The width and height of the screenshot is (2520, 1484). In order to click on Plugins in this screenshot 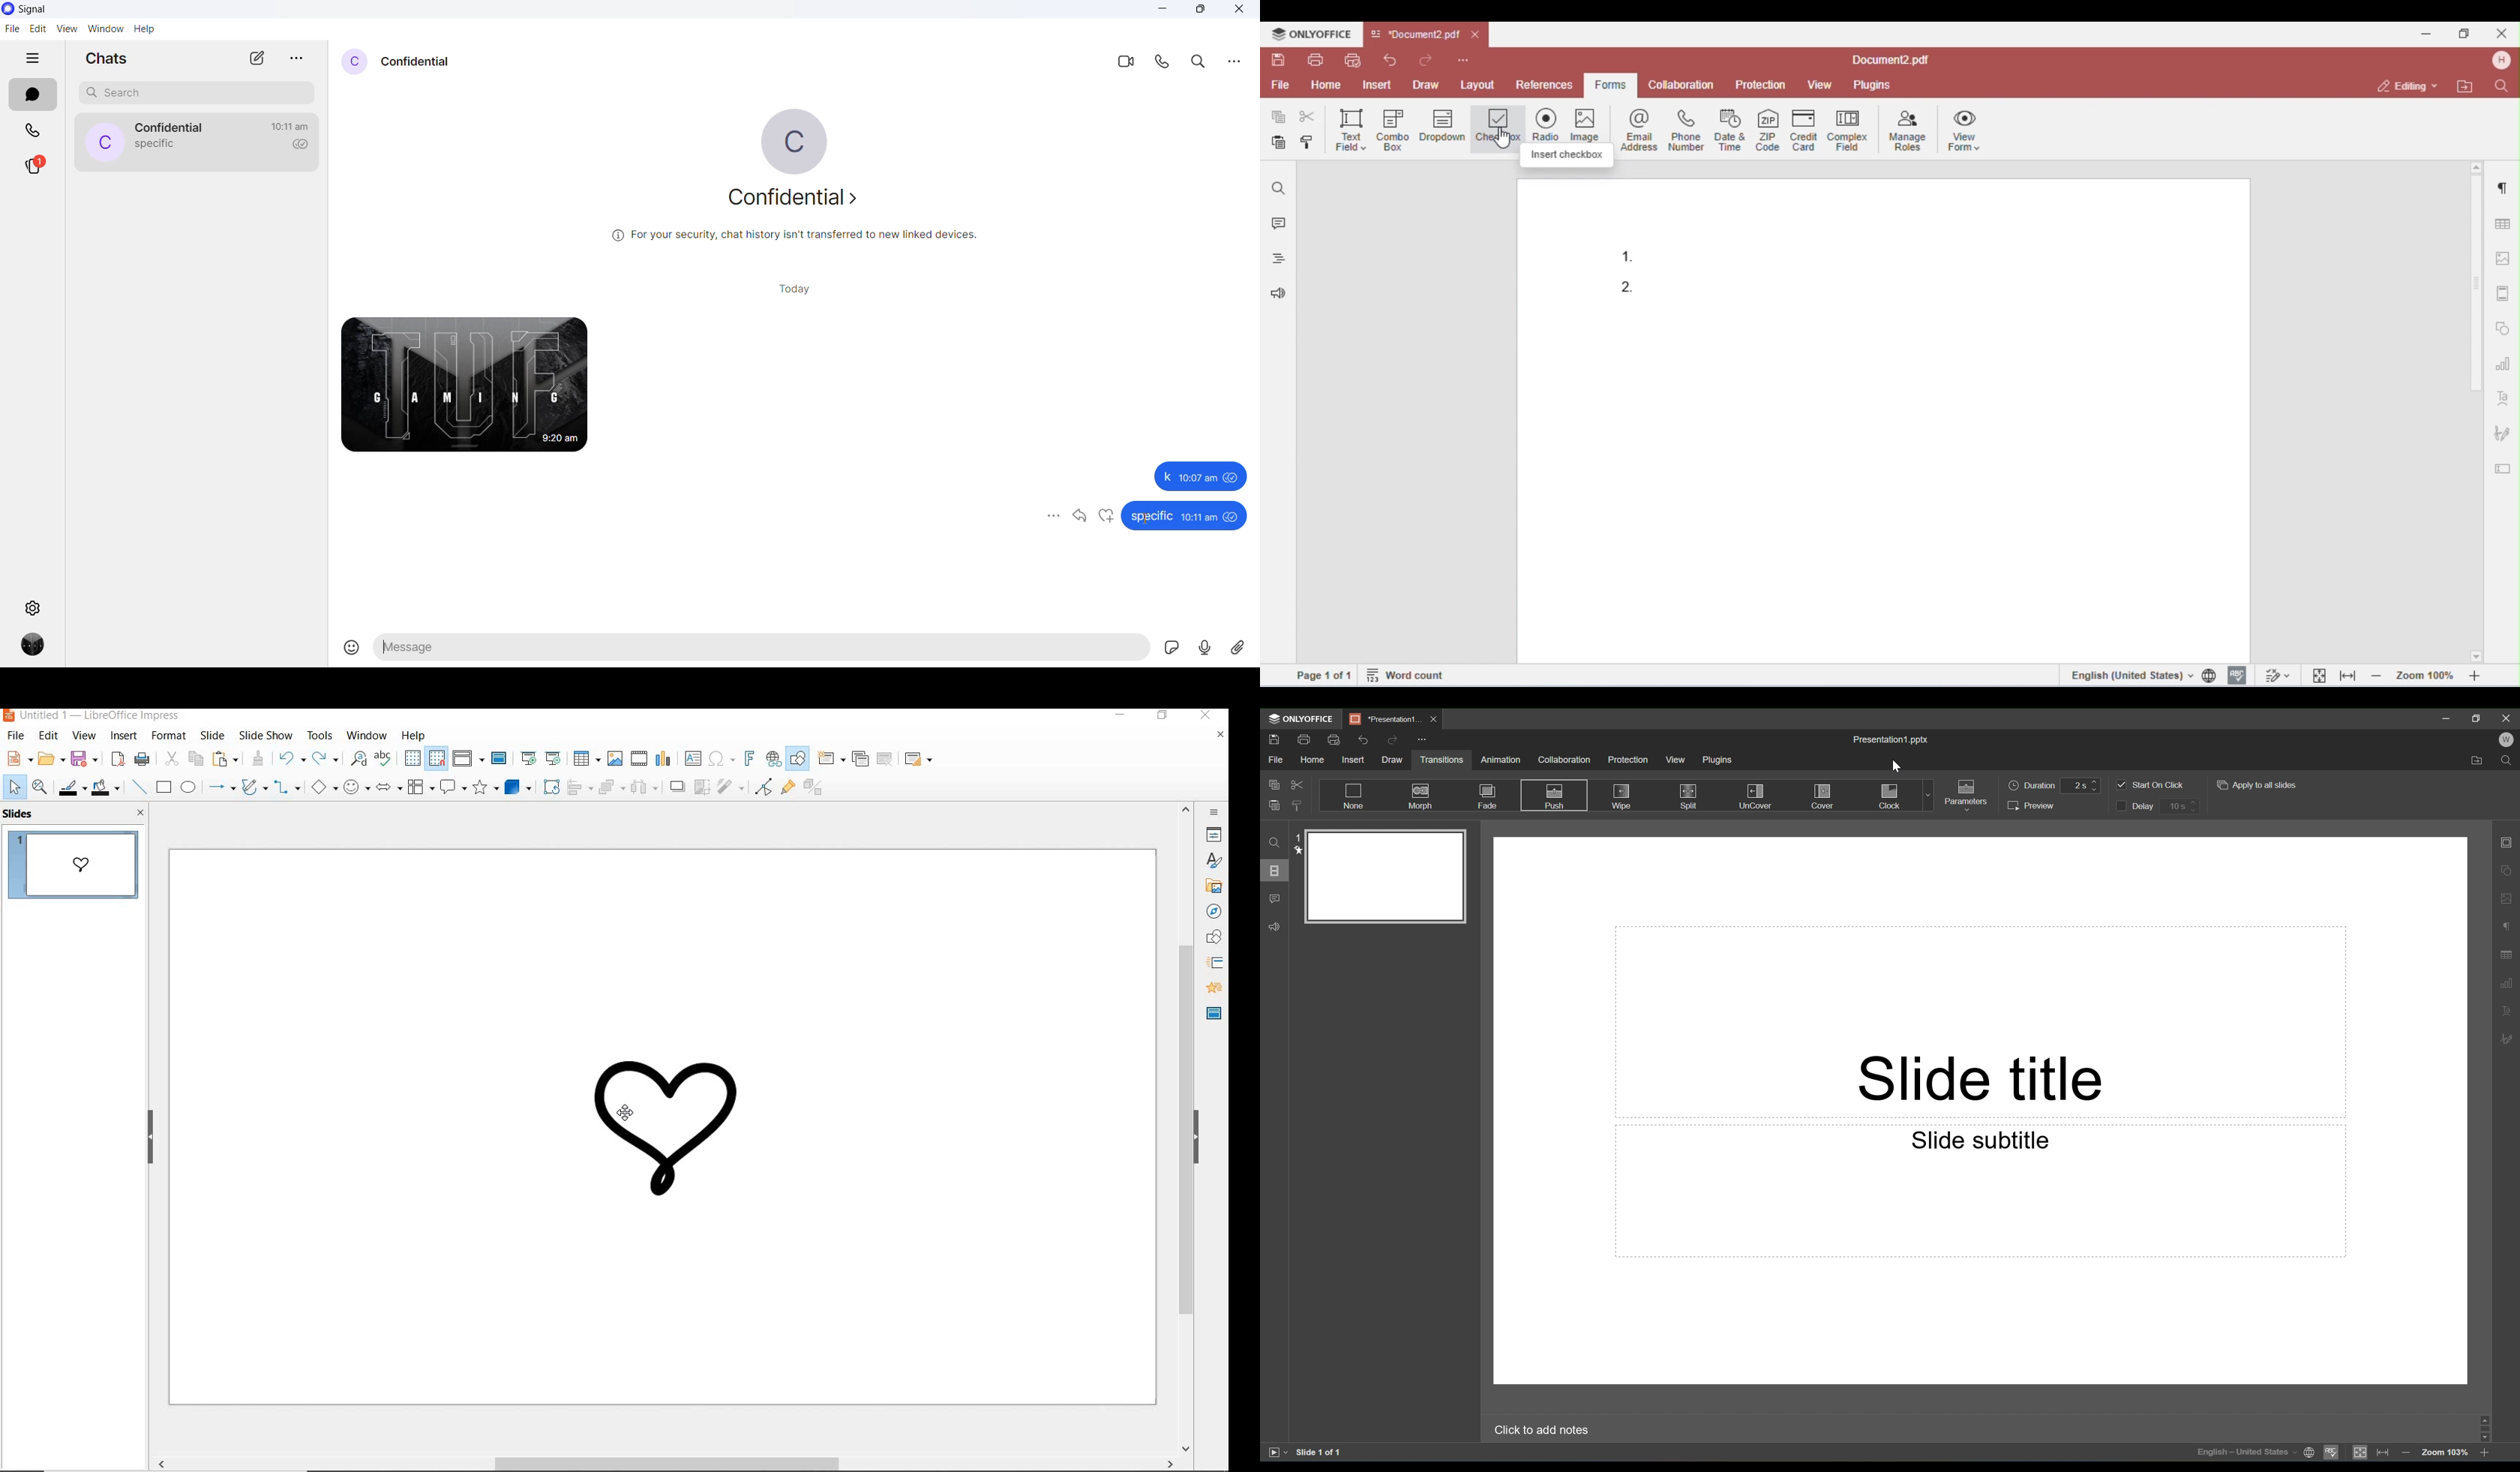, I will do `click(1721, 760)`.